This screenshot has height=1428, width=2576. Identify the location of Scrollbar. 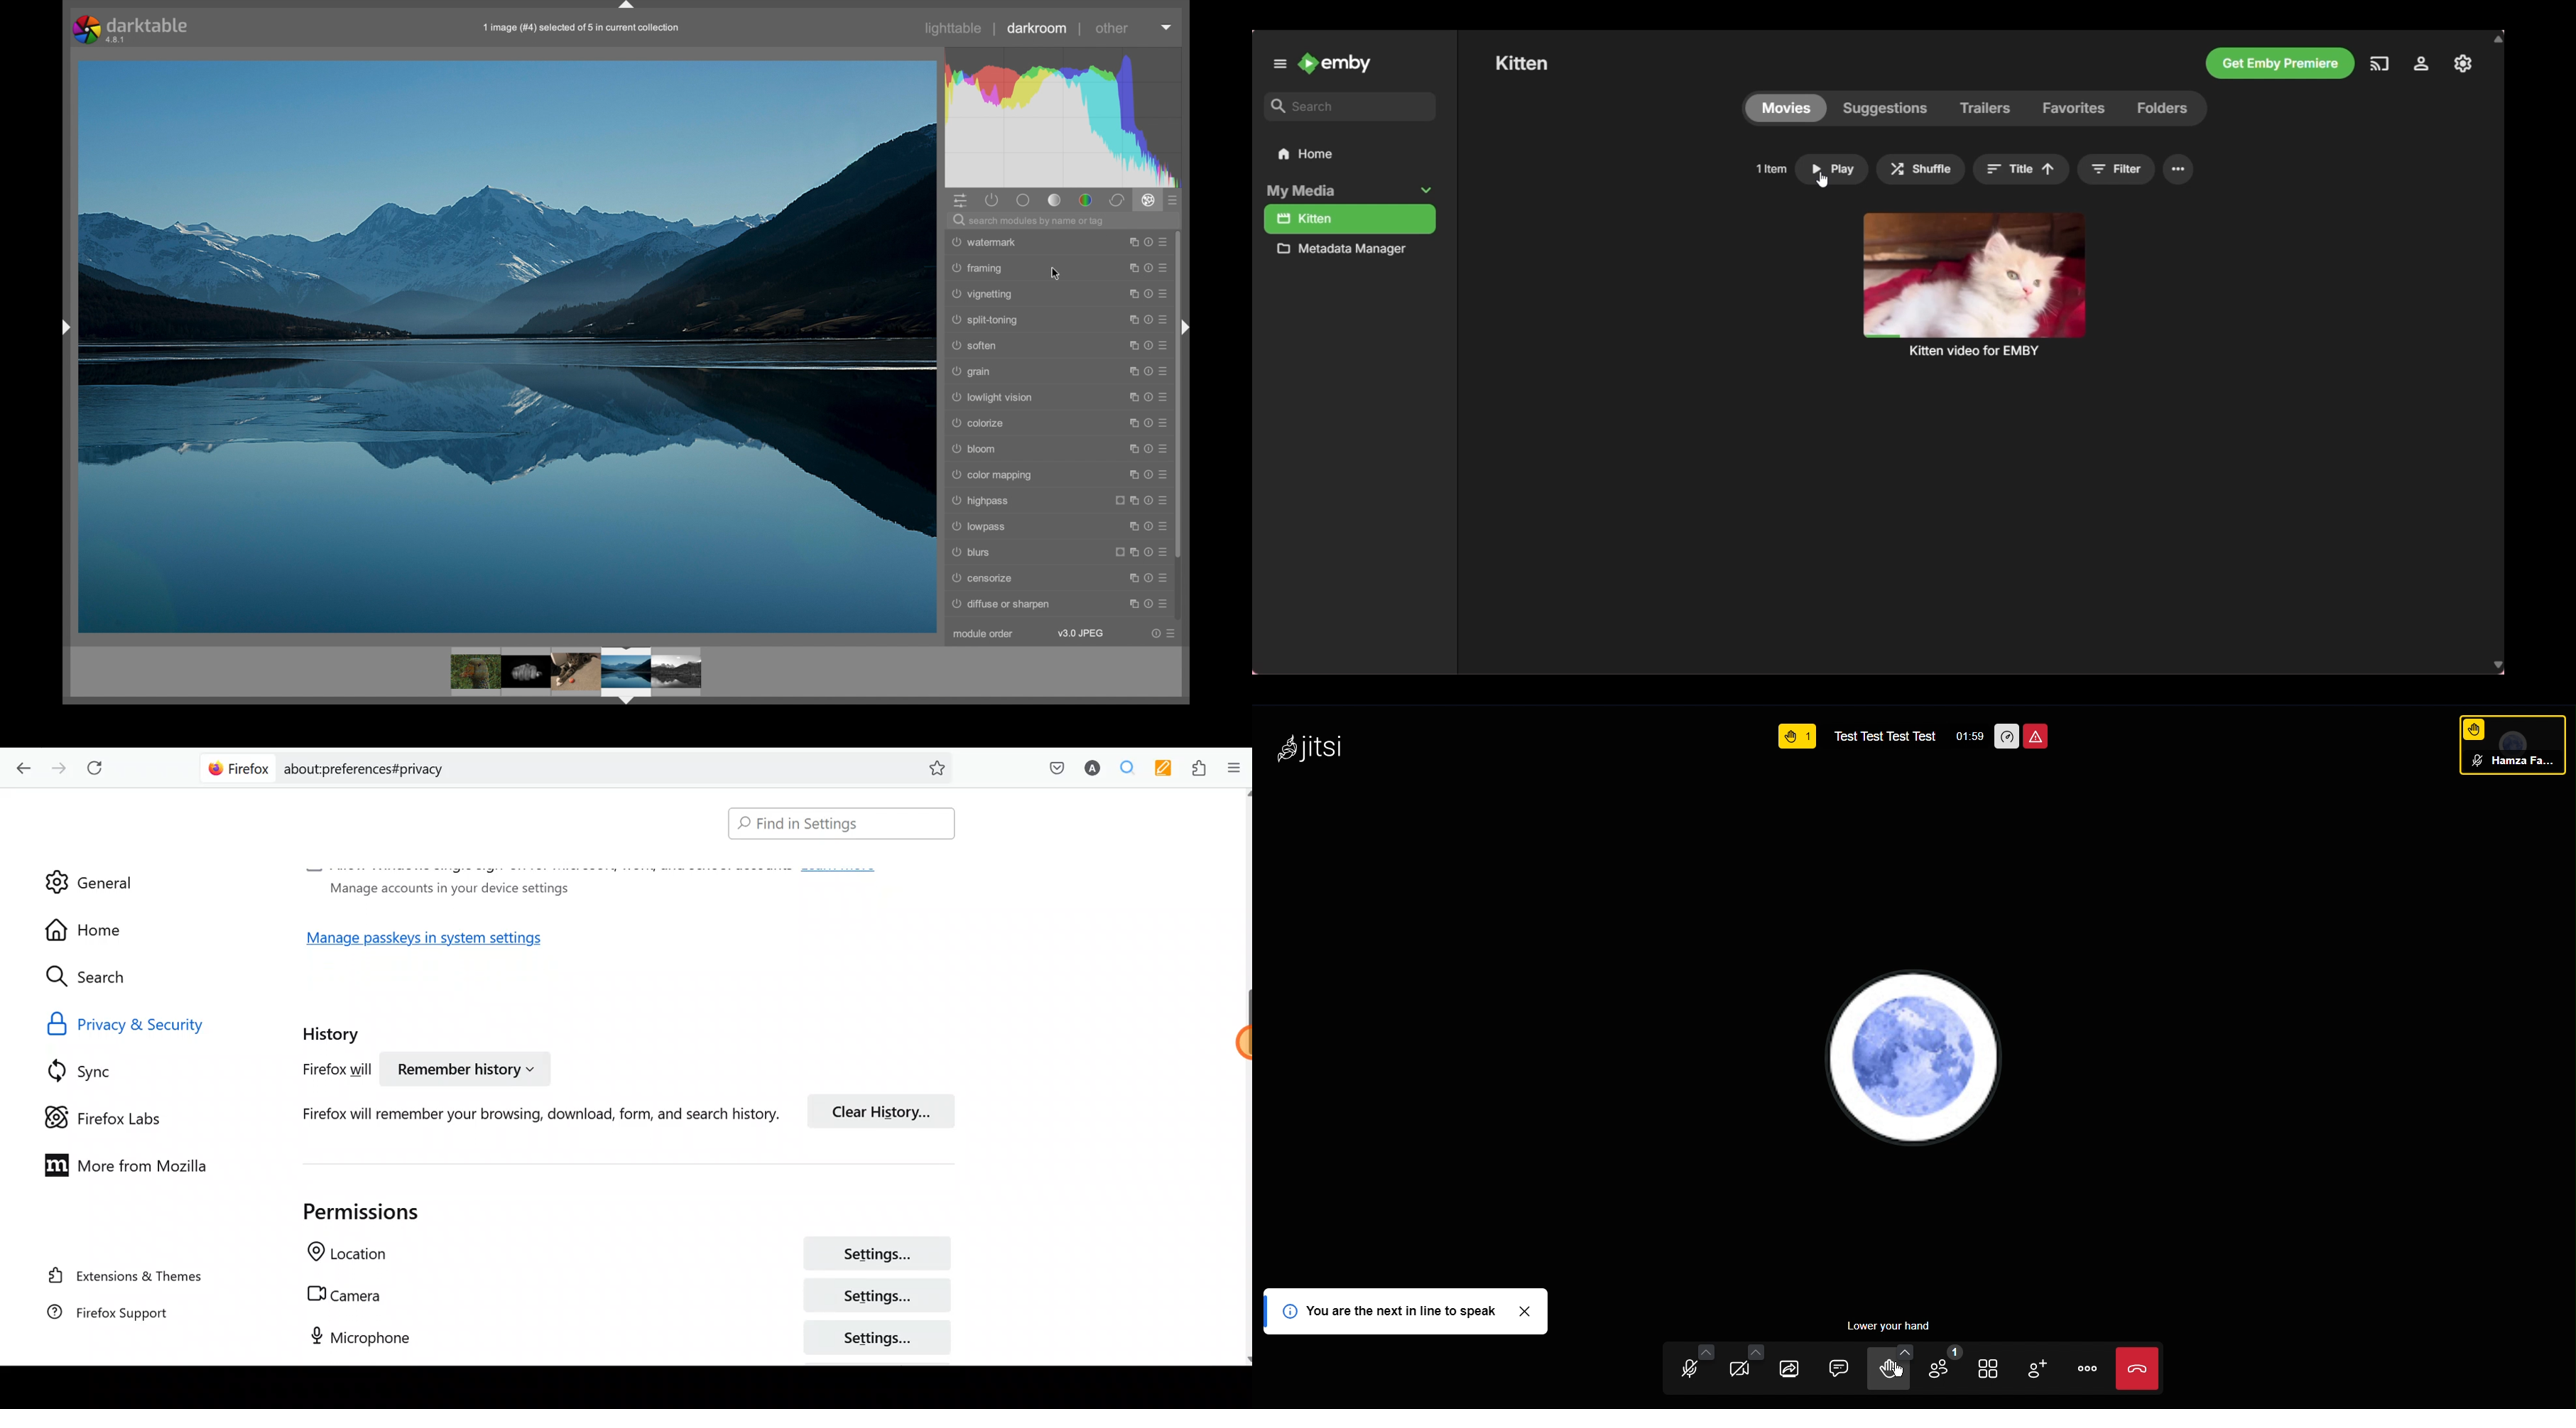
(1185, 483).